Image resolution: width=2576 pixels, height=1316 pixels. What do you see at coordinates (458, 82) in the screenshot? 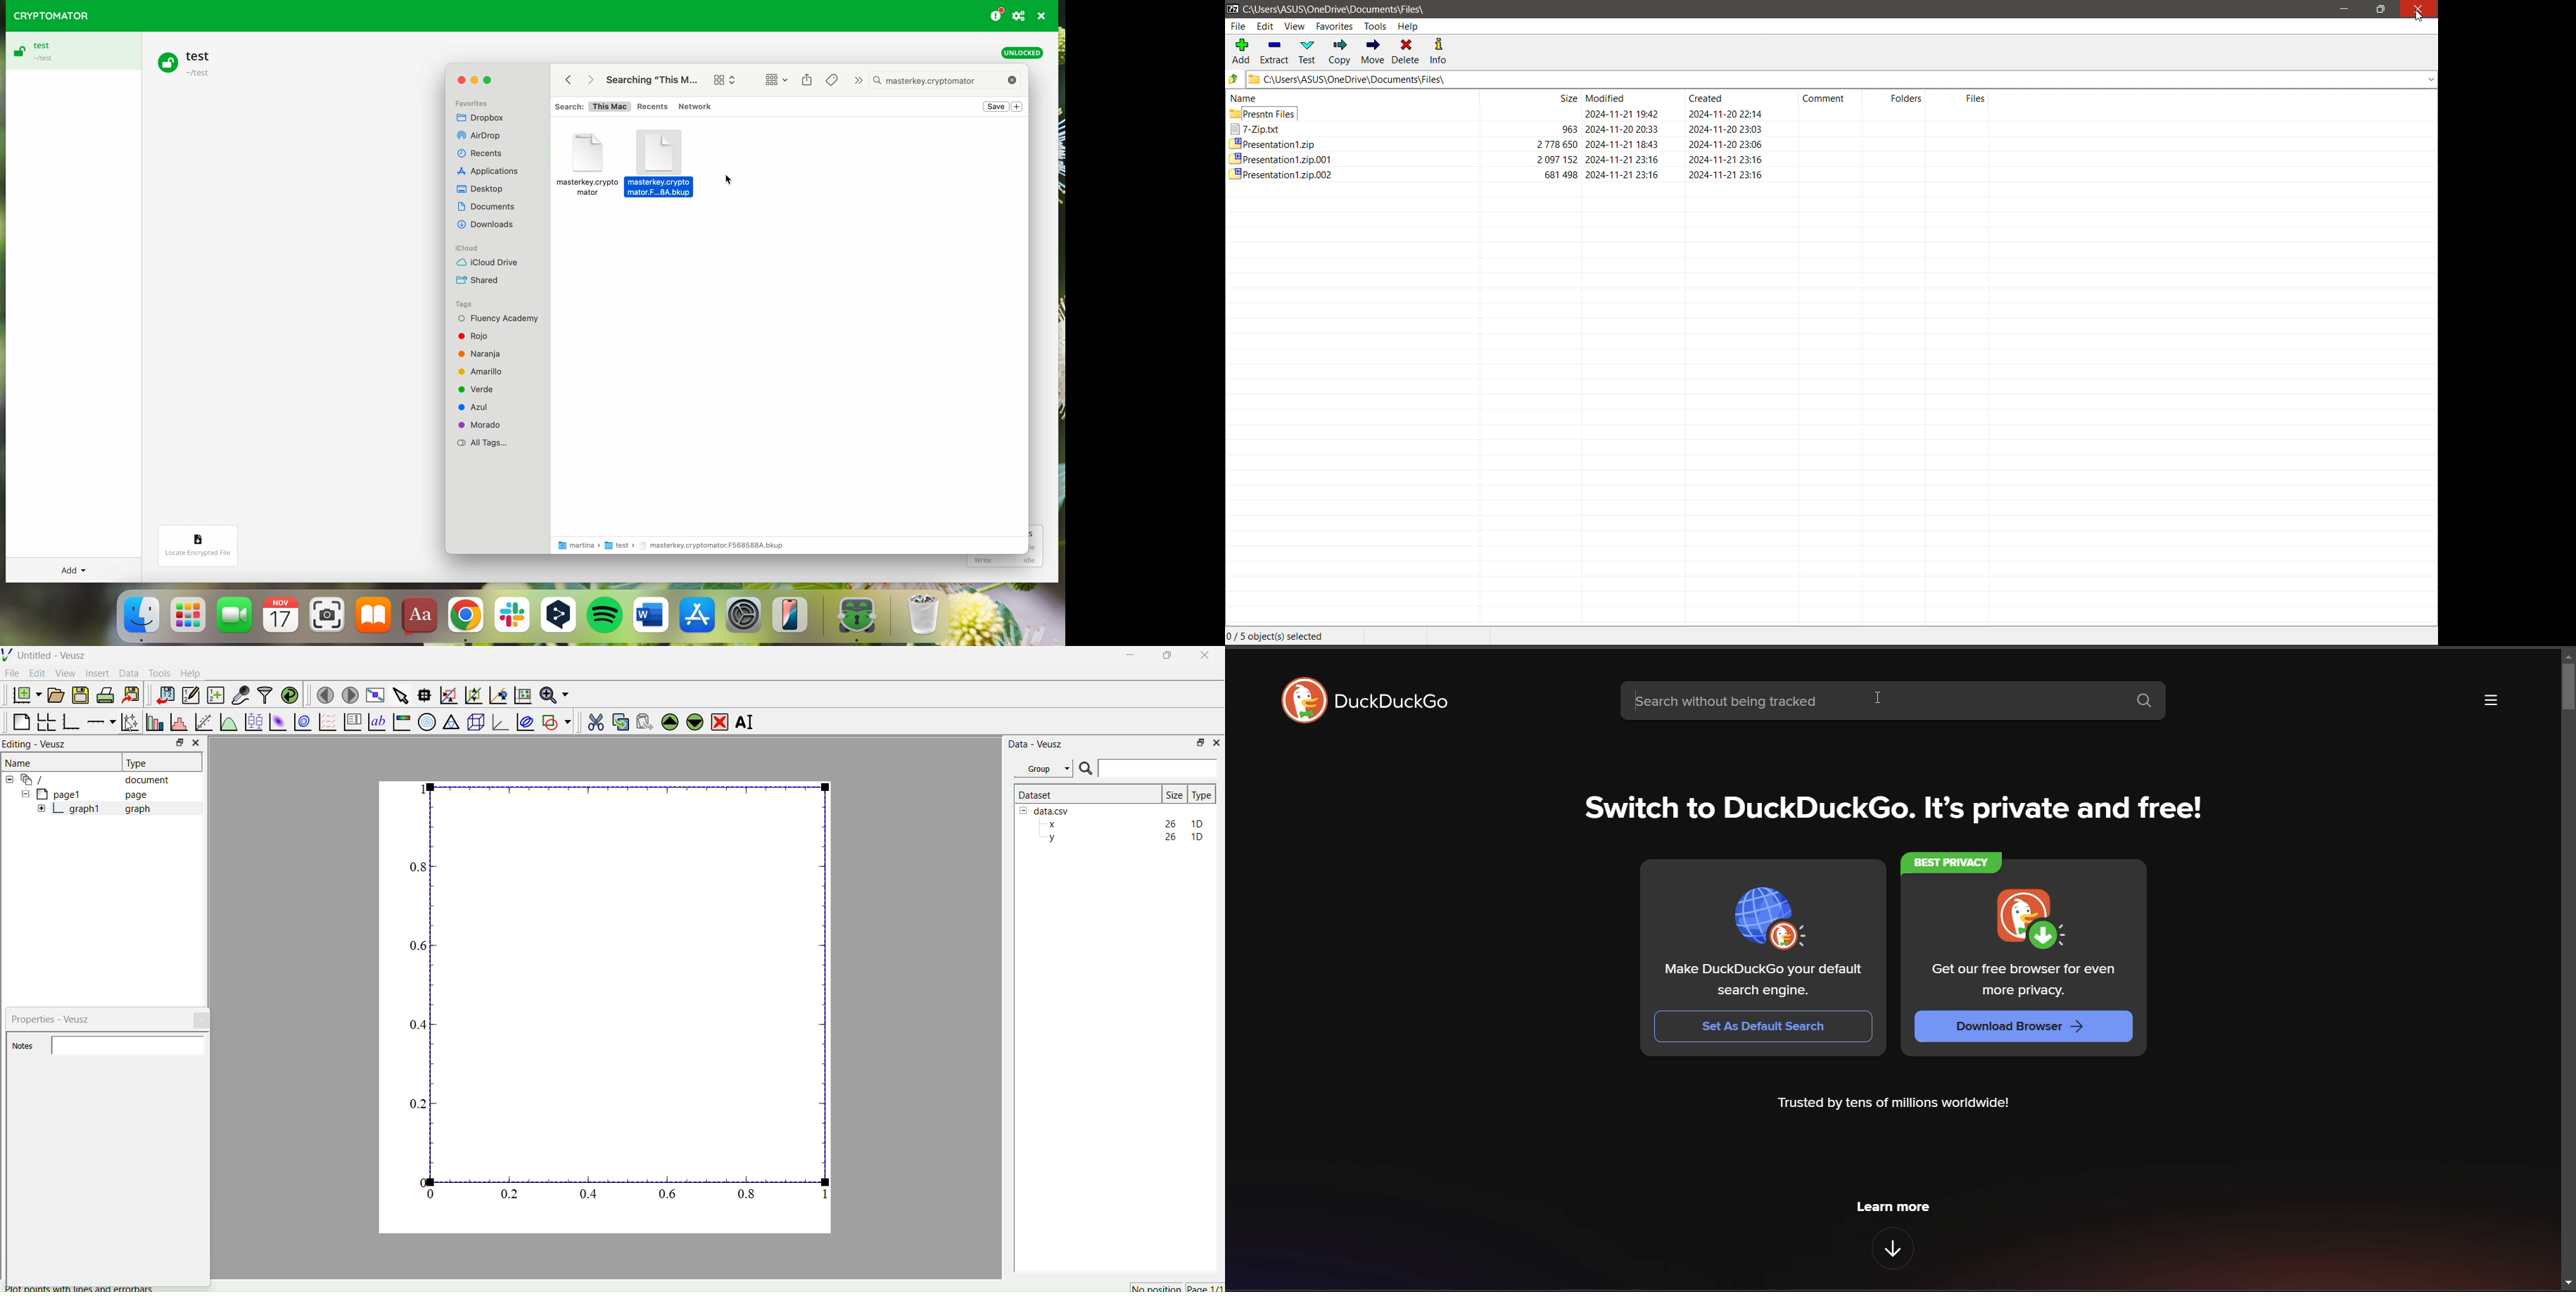
I see `close` at bounding box center [458, 82].